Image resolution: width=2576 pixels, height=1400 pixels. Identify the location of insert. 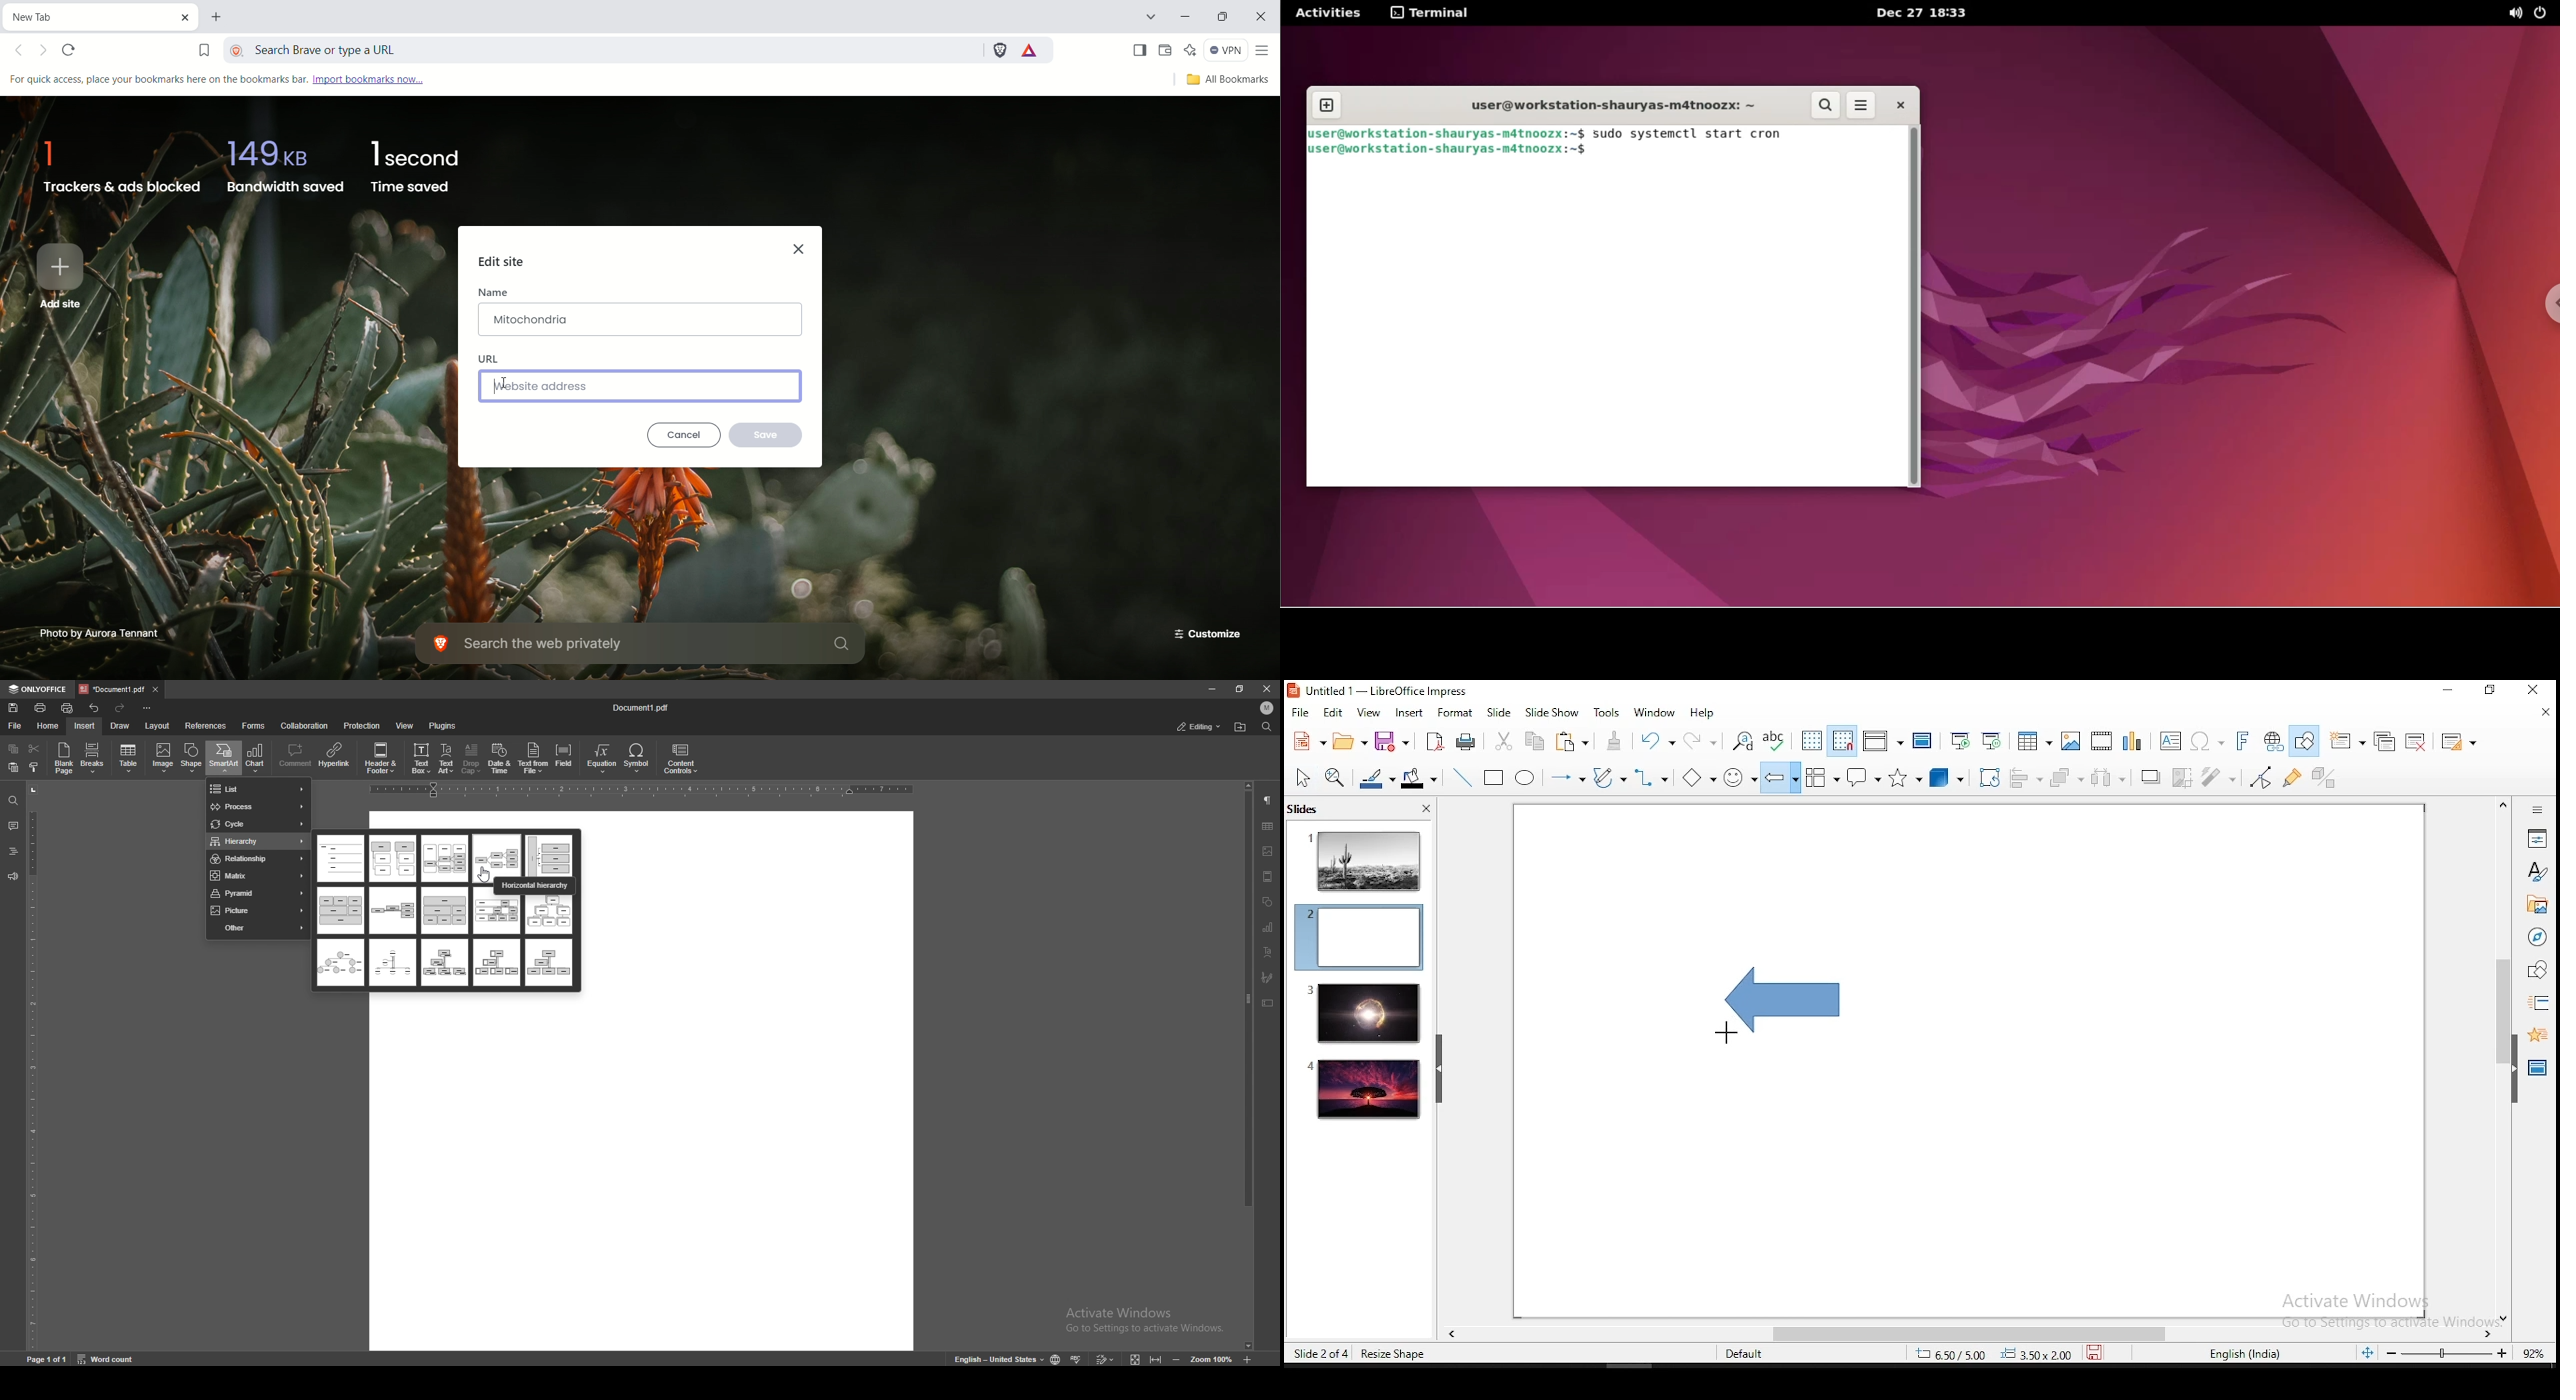
(85, 726).